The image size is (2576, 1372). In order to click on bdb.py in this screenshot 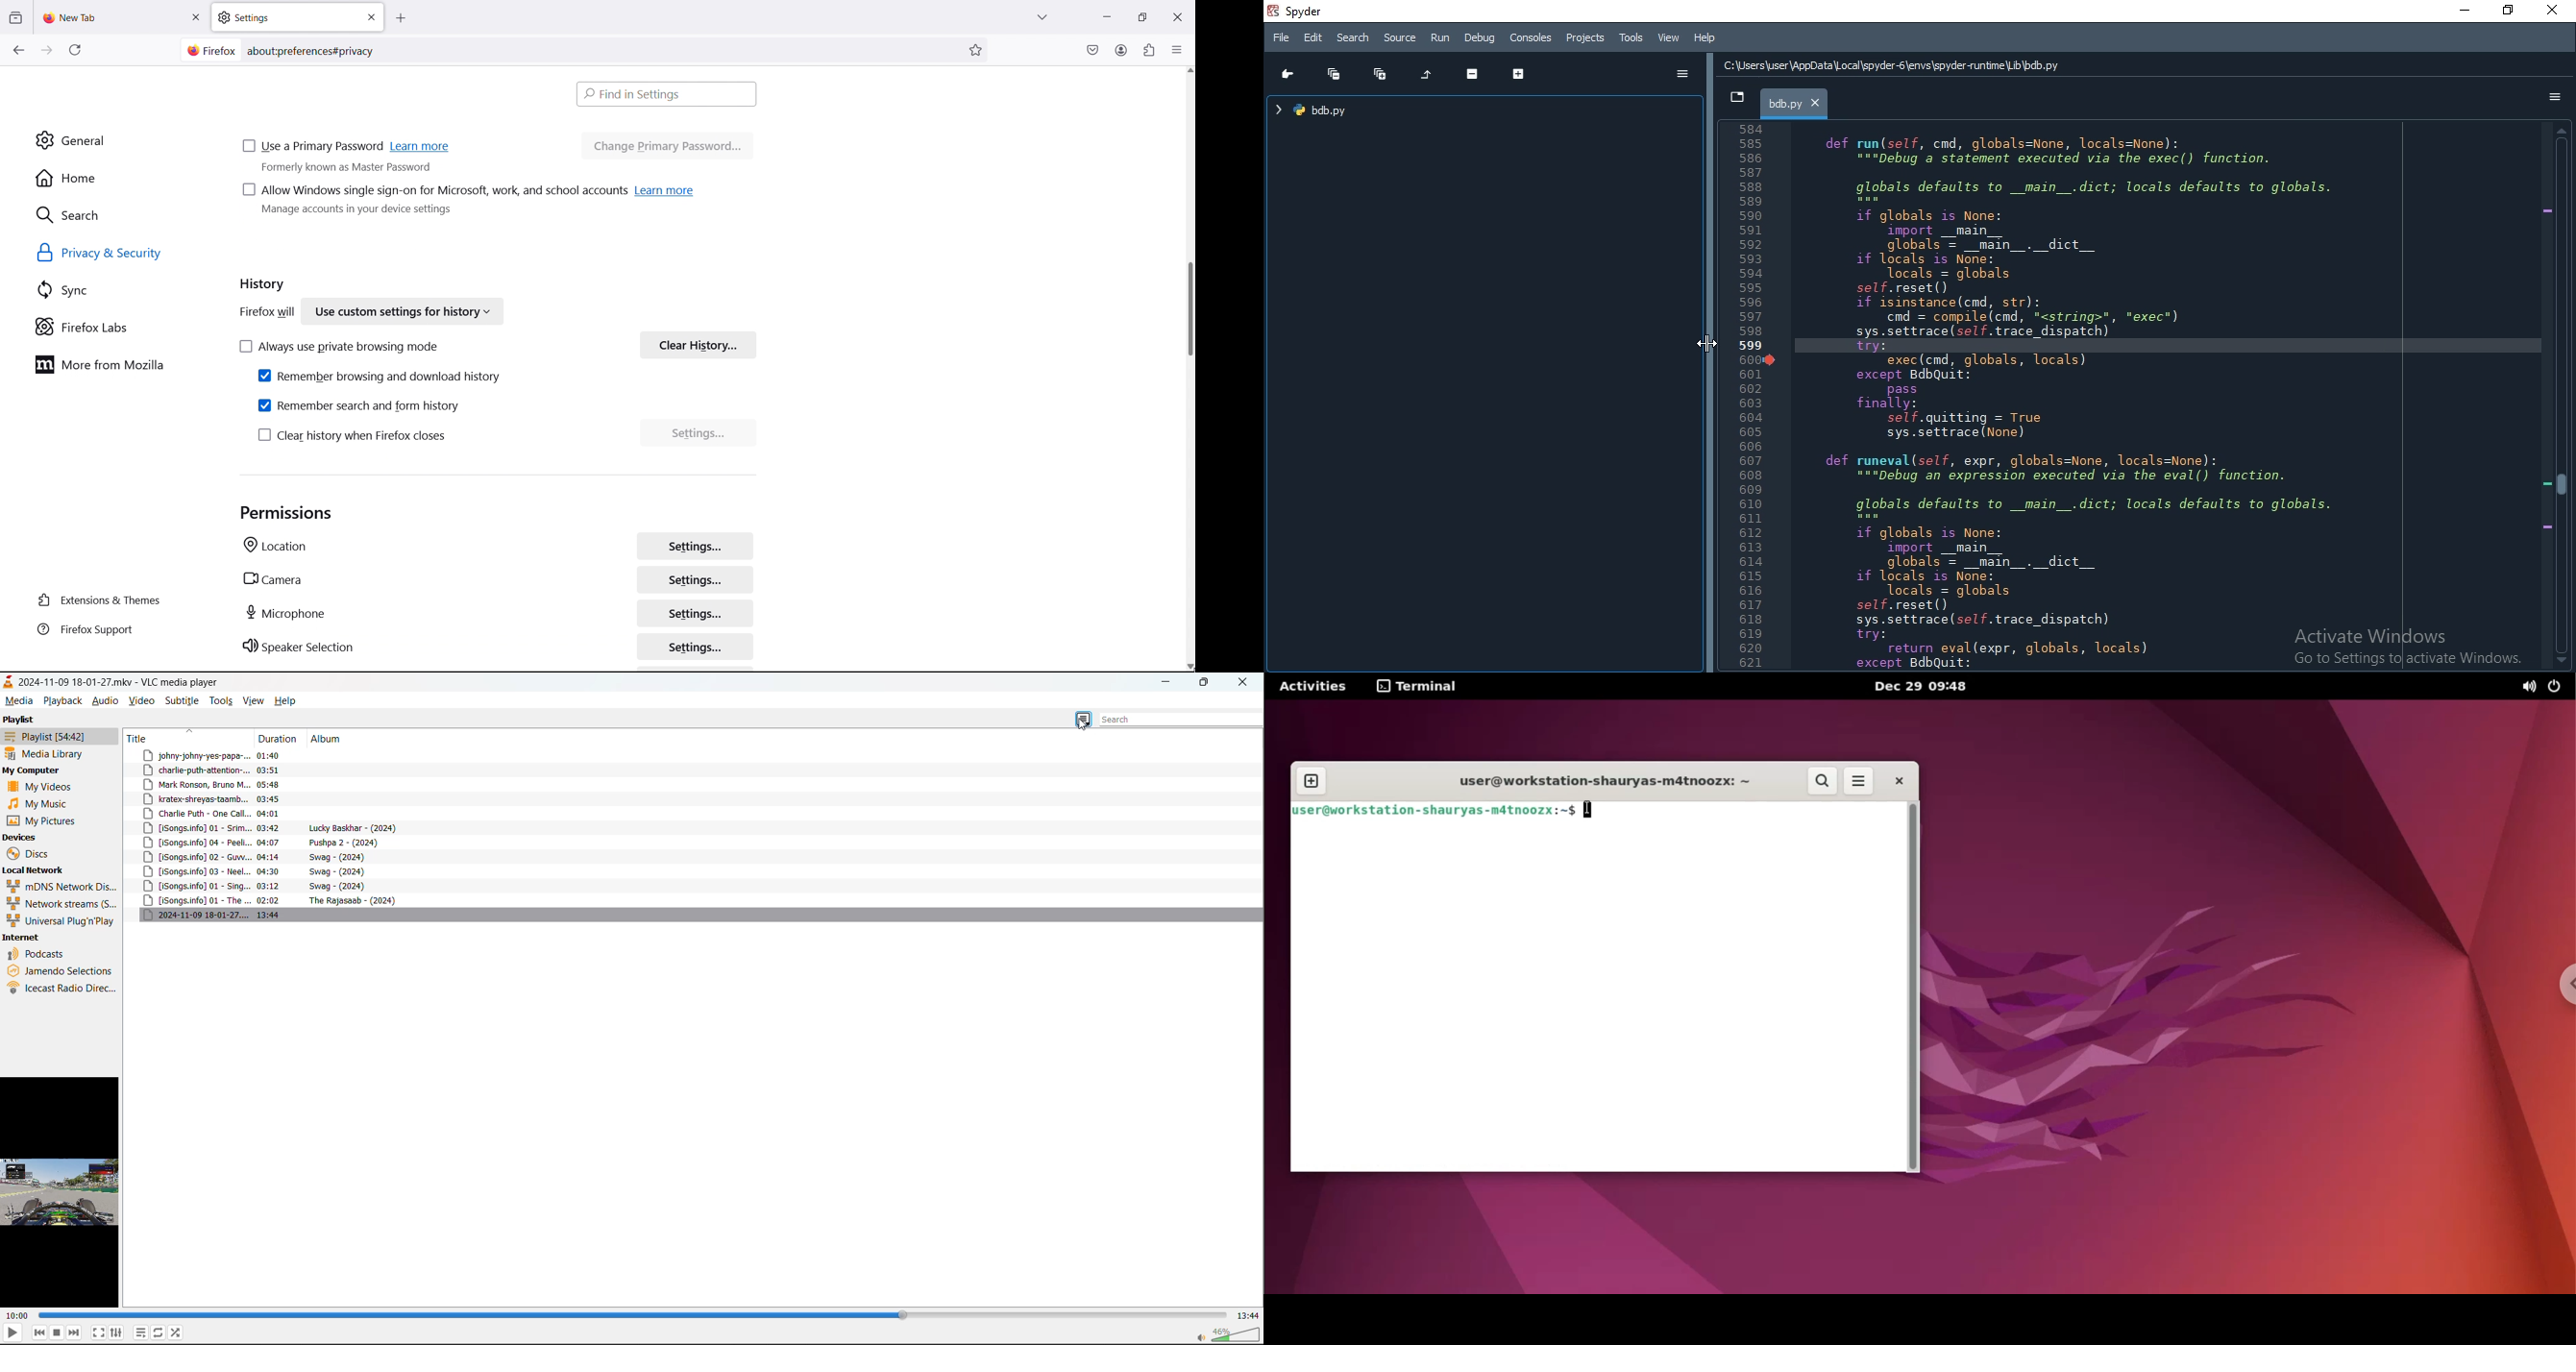, I will do `click(1794, 103)`.